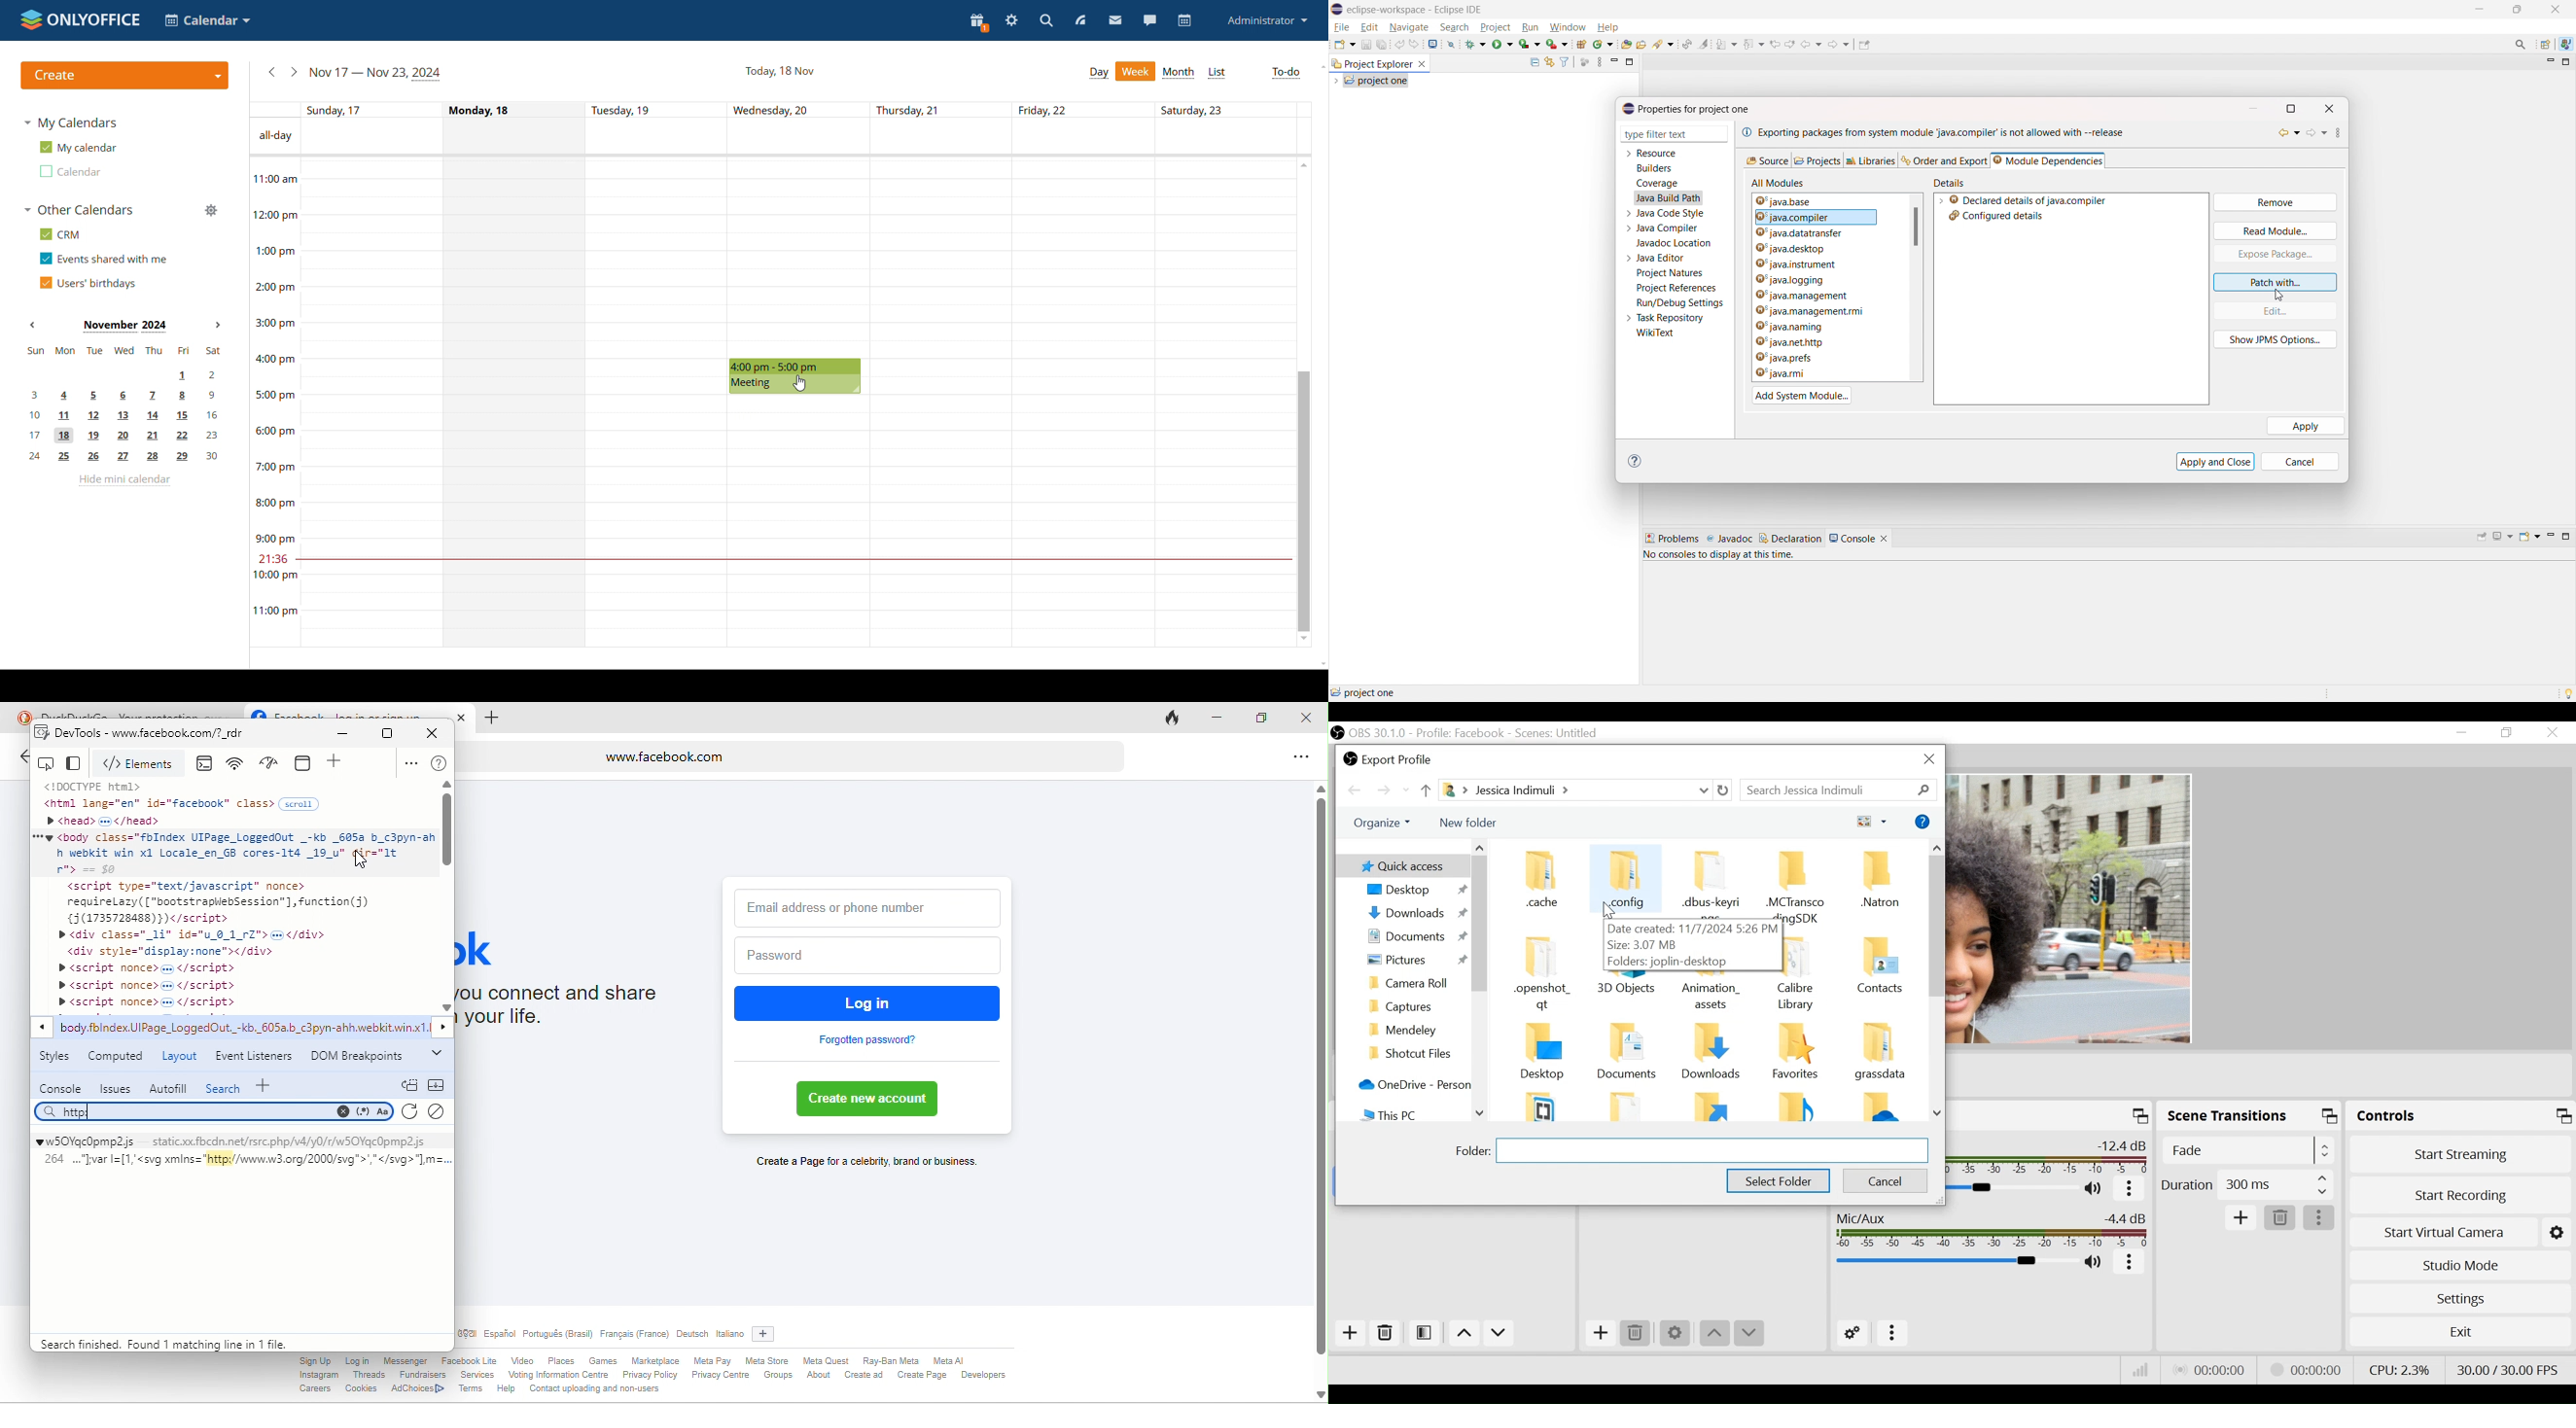 The height and width of the screenshot is (1428, 2576). I want to click on Stream Status, so click(2315, 1370).